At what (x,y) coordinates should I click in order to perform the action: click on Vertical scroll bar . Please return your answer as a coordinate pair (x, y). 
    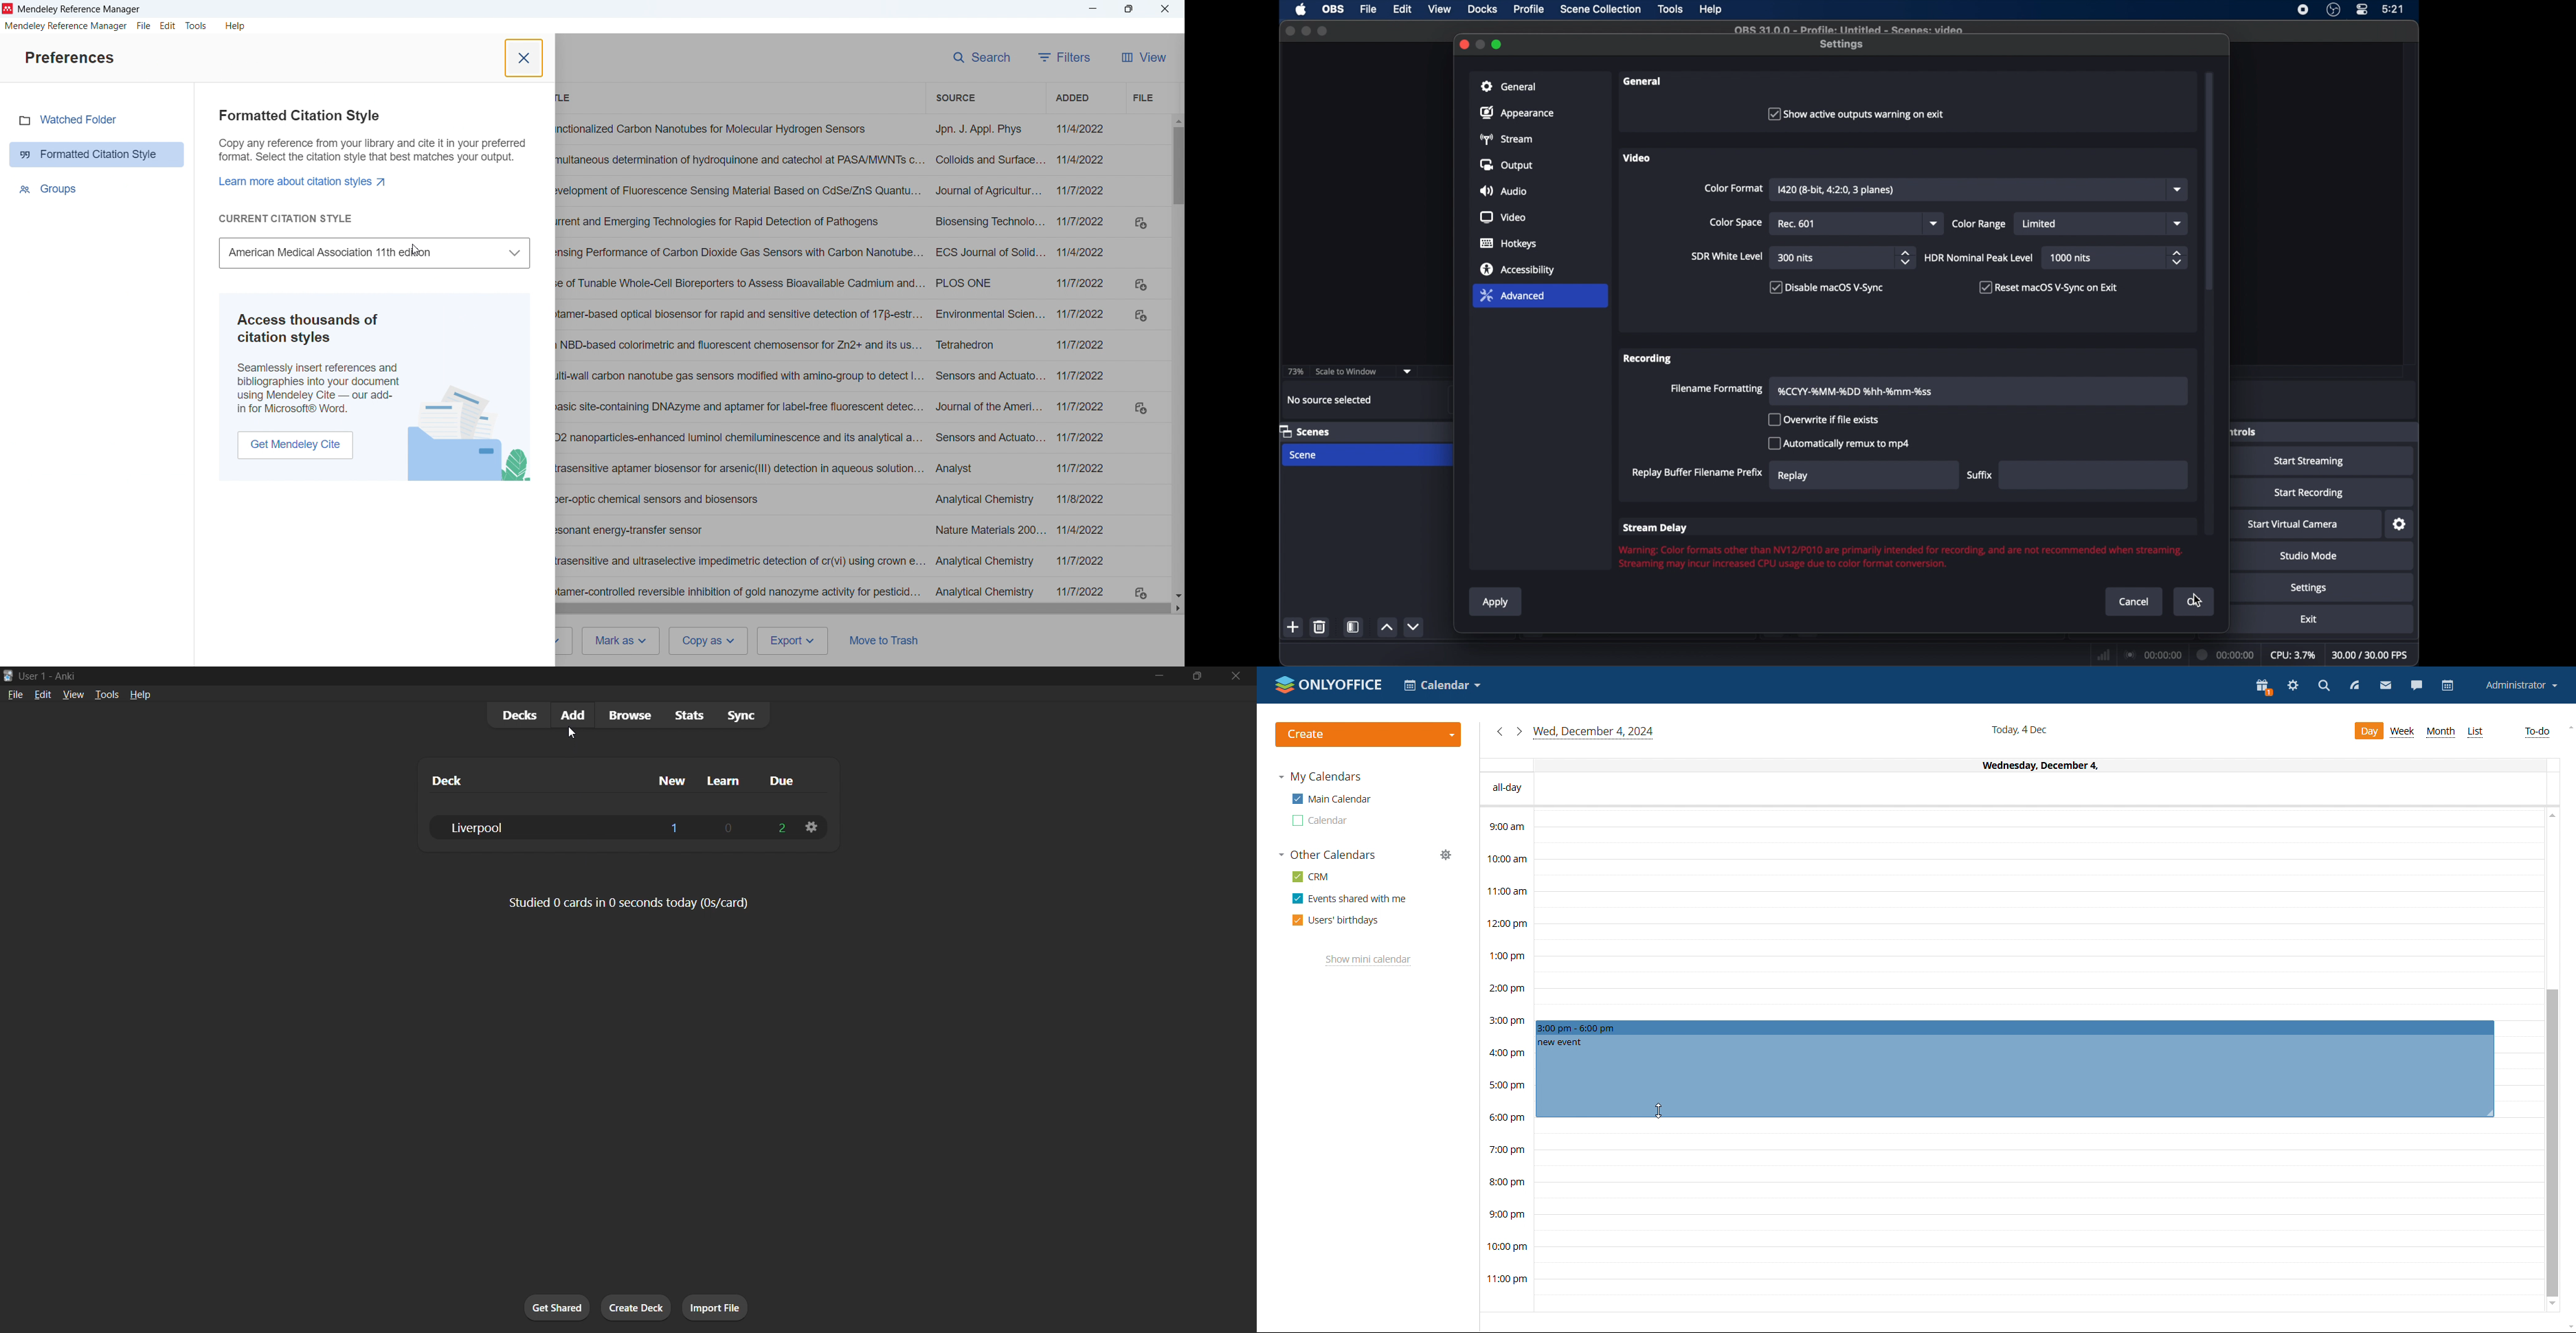
    Looking at the image, I should click on (1177, 167).